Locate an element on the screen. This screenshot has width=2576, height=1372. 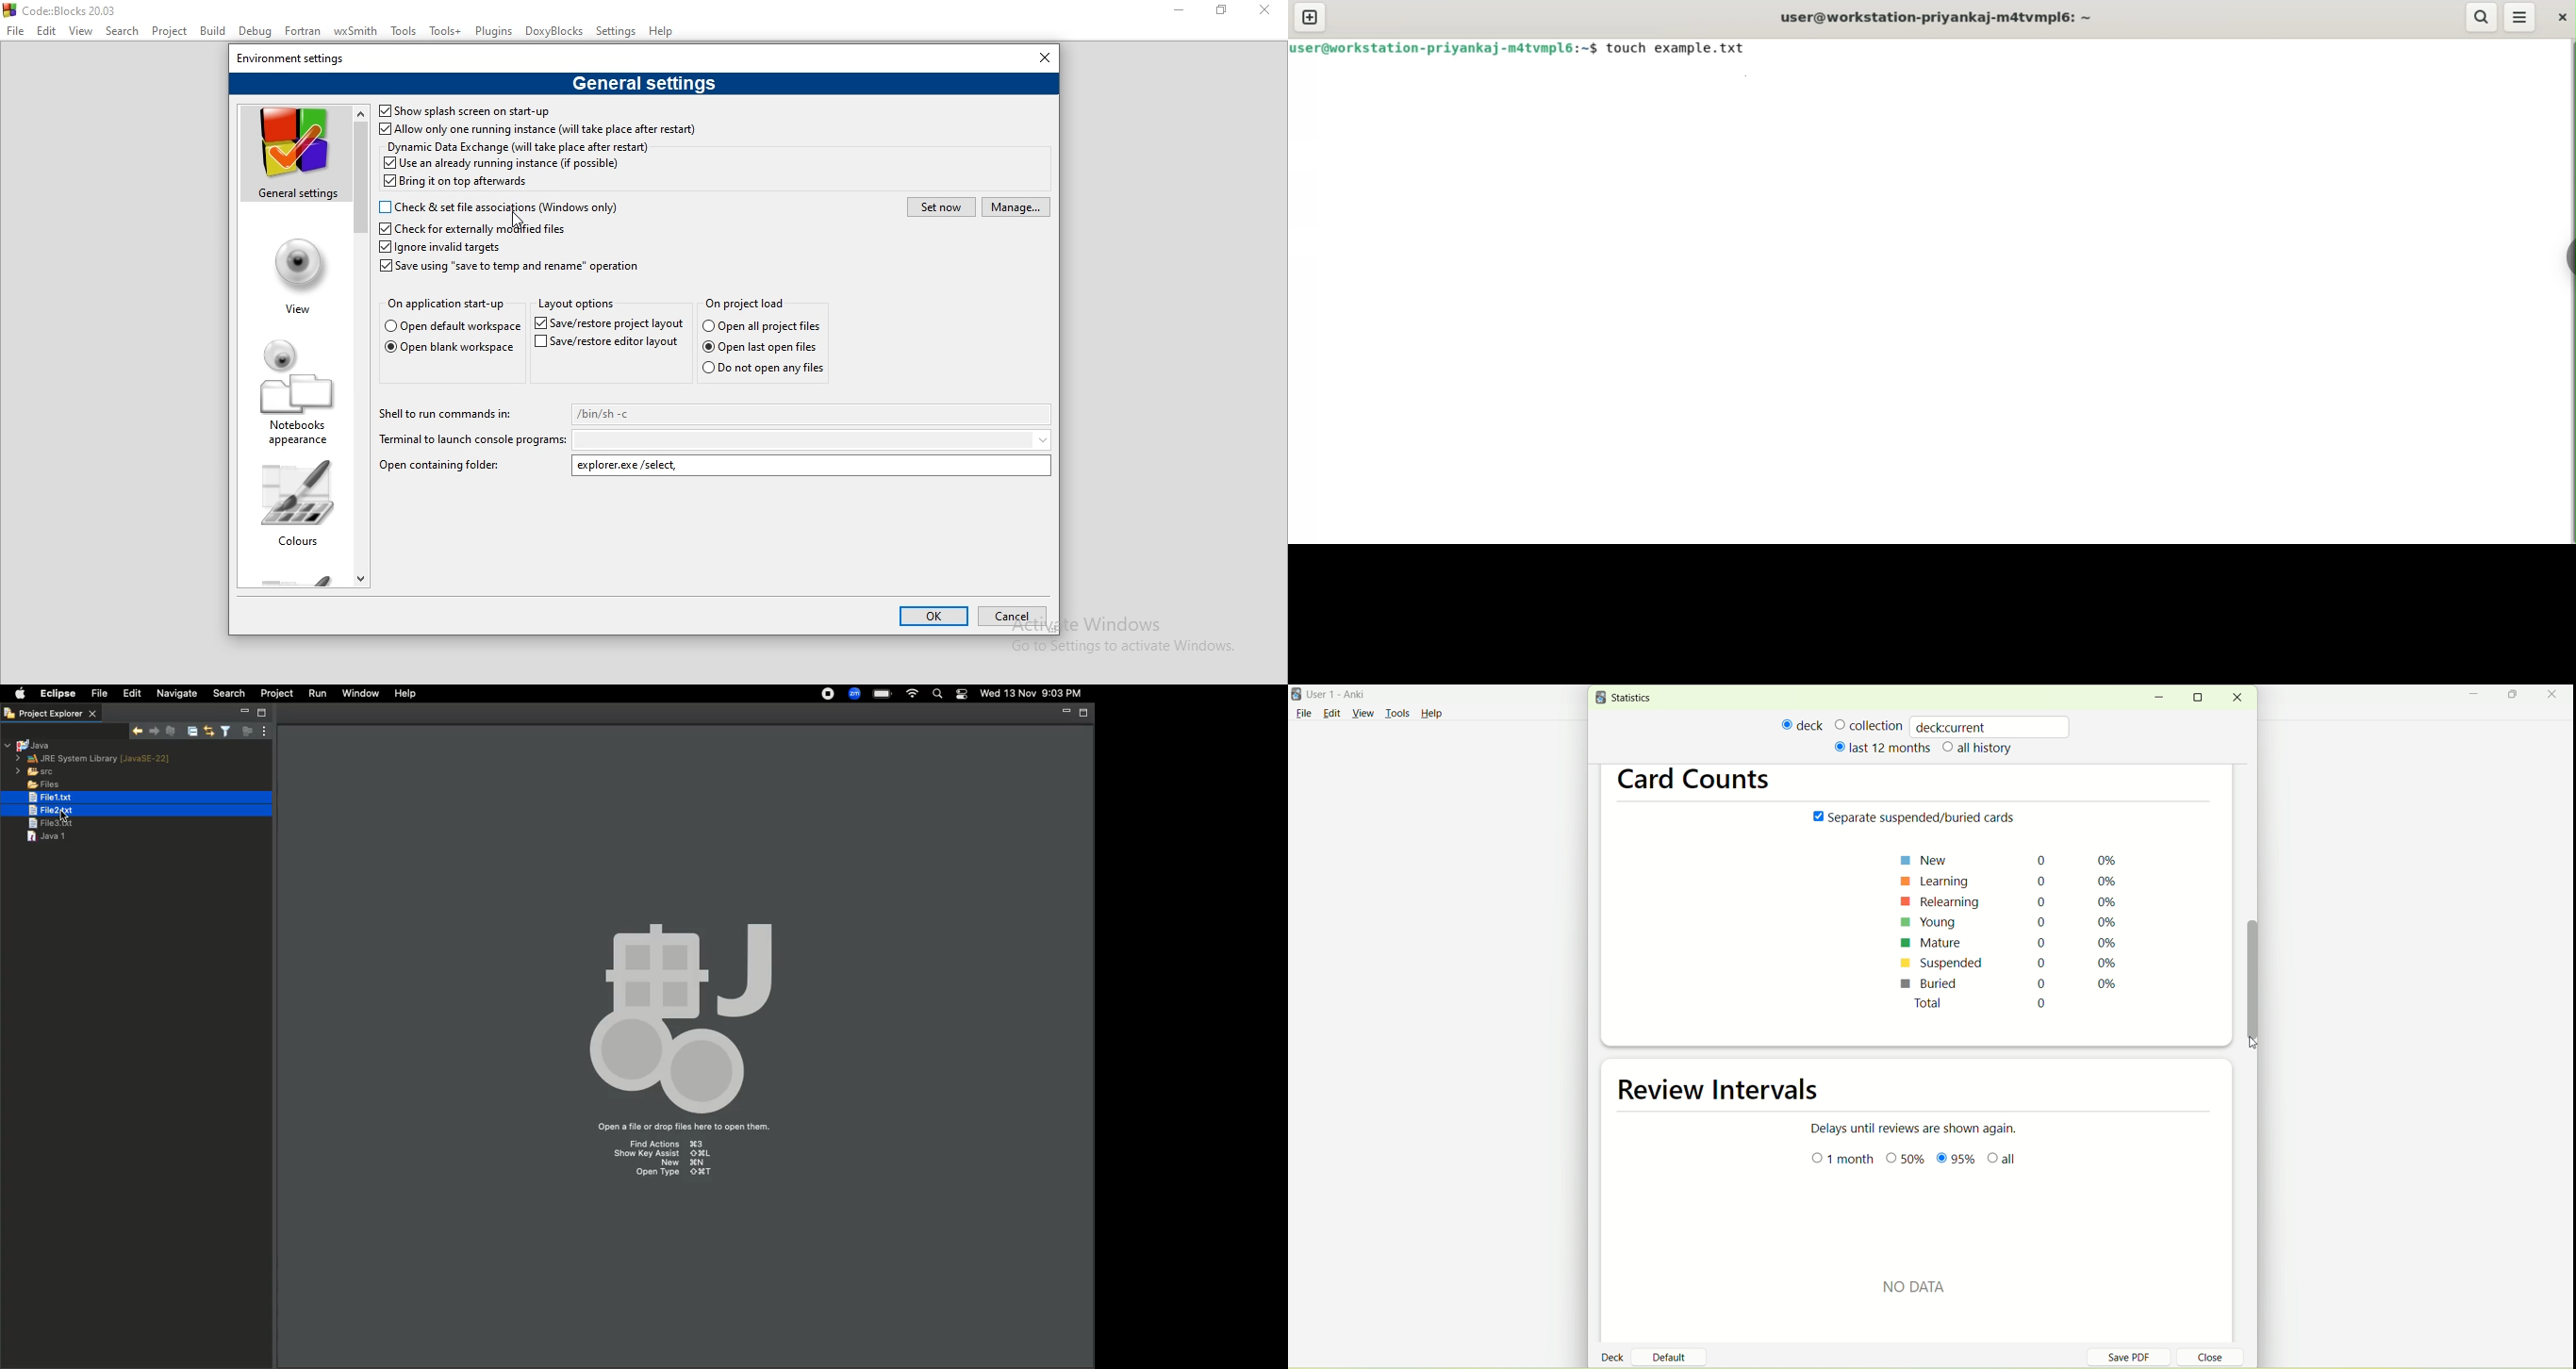
95% is located at coordinates (1956, 1160).